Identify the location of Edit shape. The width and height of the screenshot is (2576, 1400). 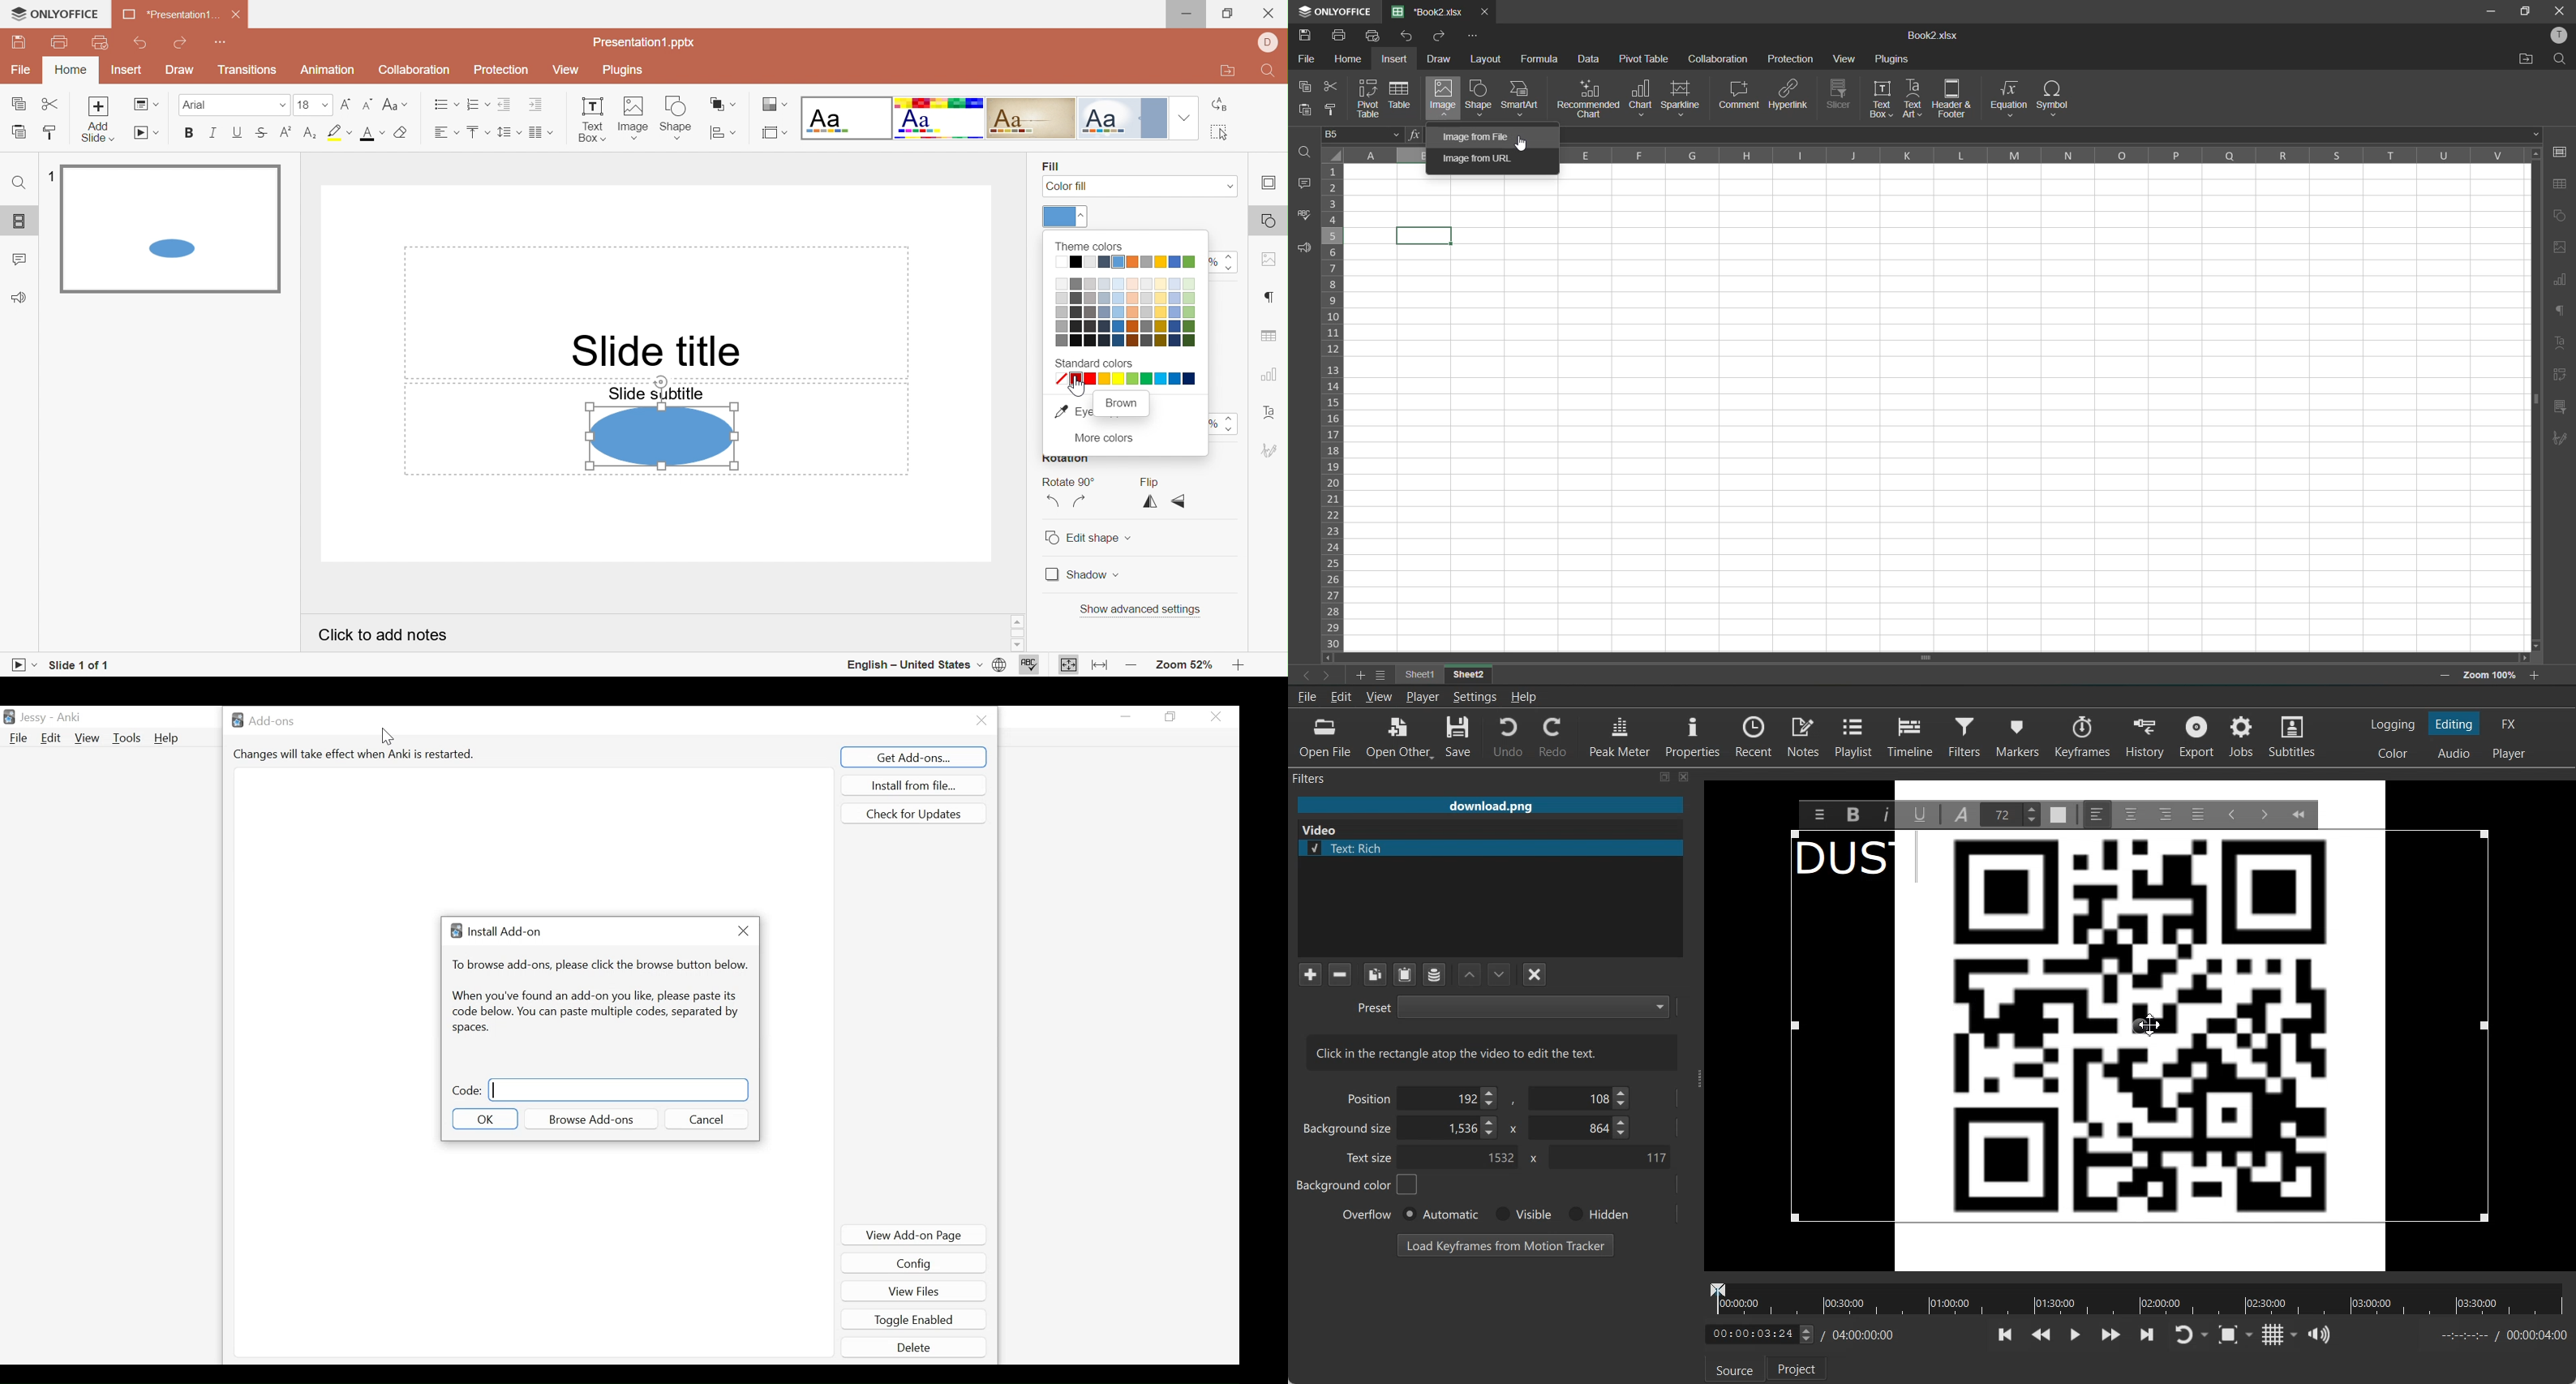
(1087, 539).